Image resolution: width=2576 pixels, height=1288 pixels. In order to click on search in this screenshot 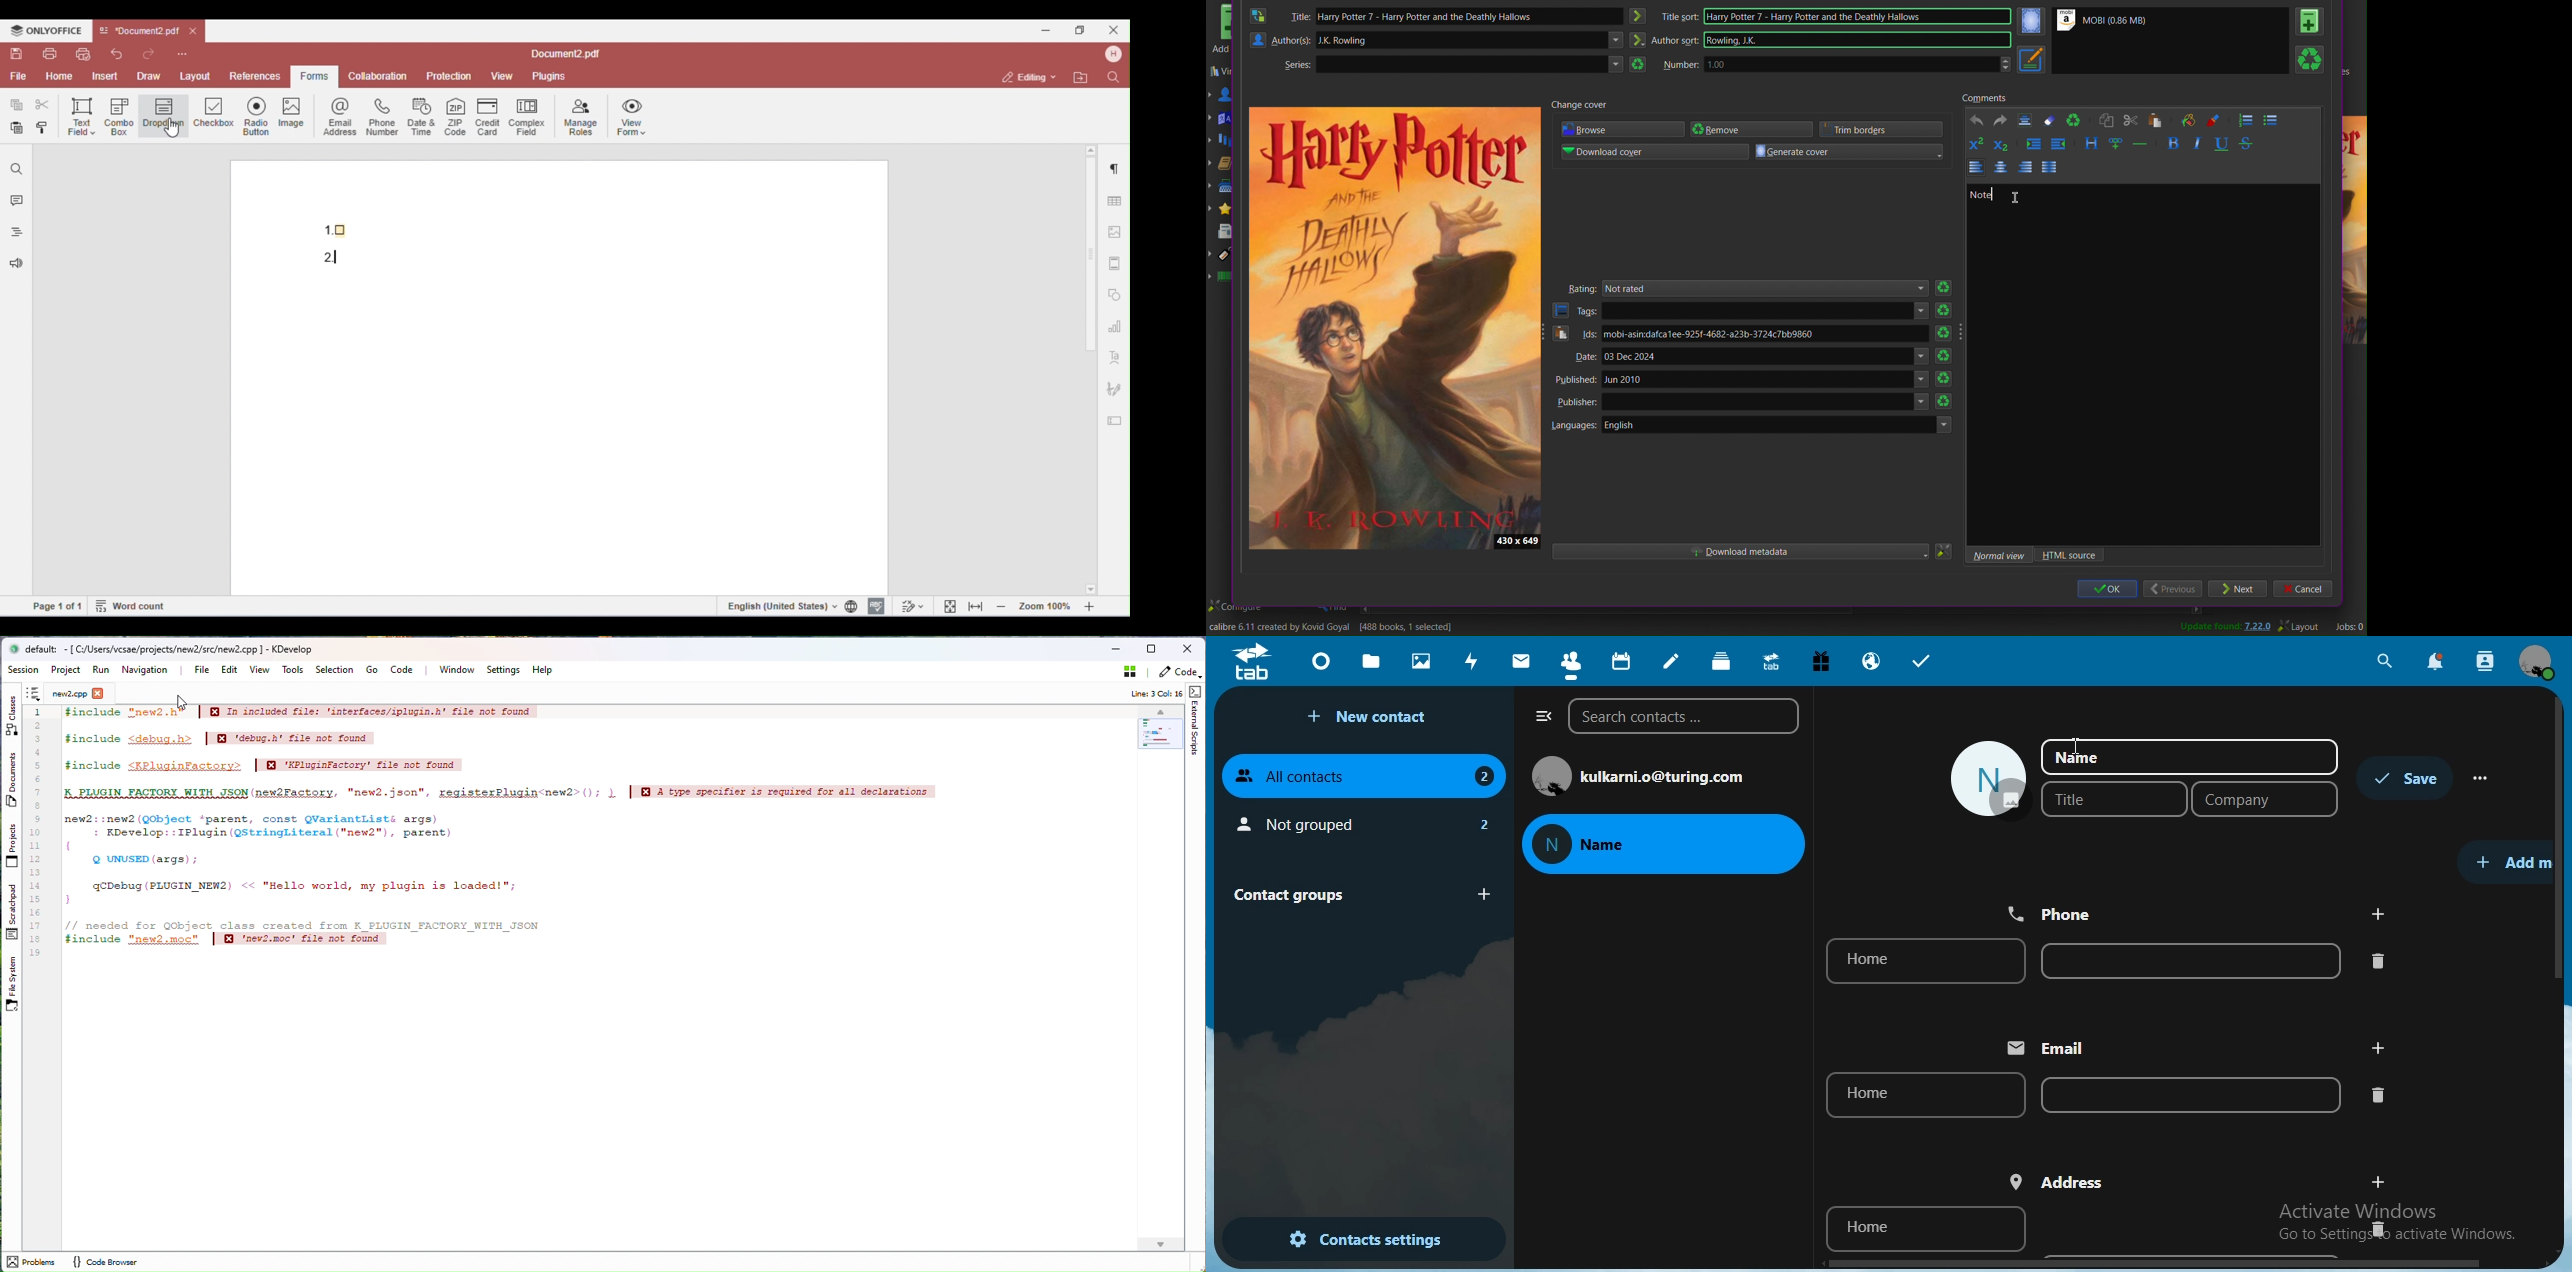, I will do `click(2386, 661)`.